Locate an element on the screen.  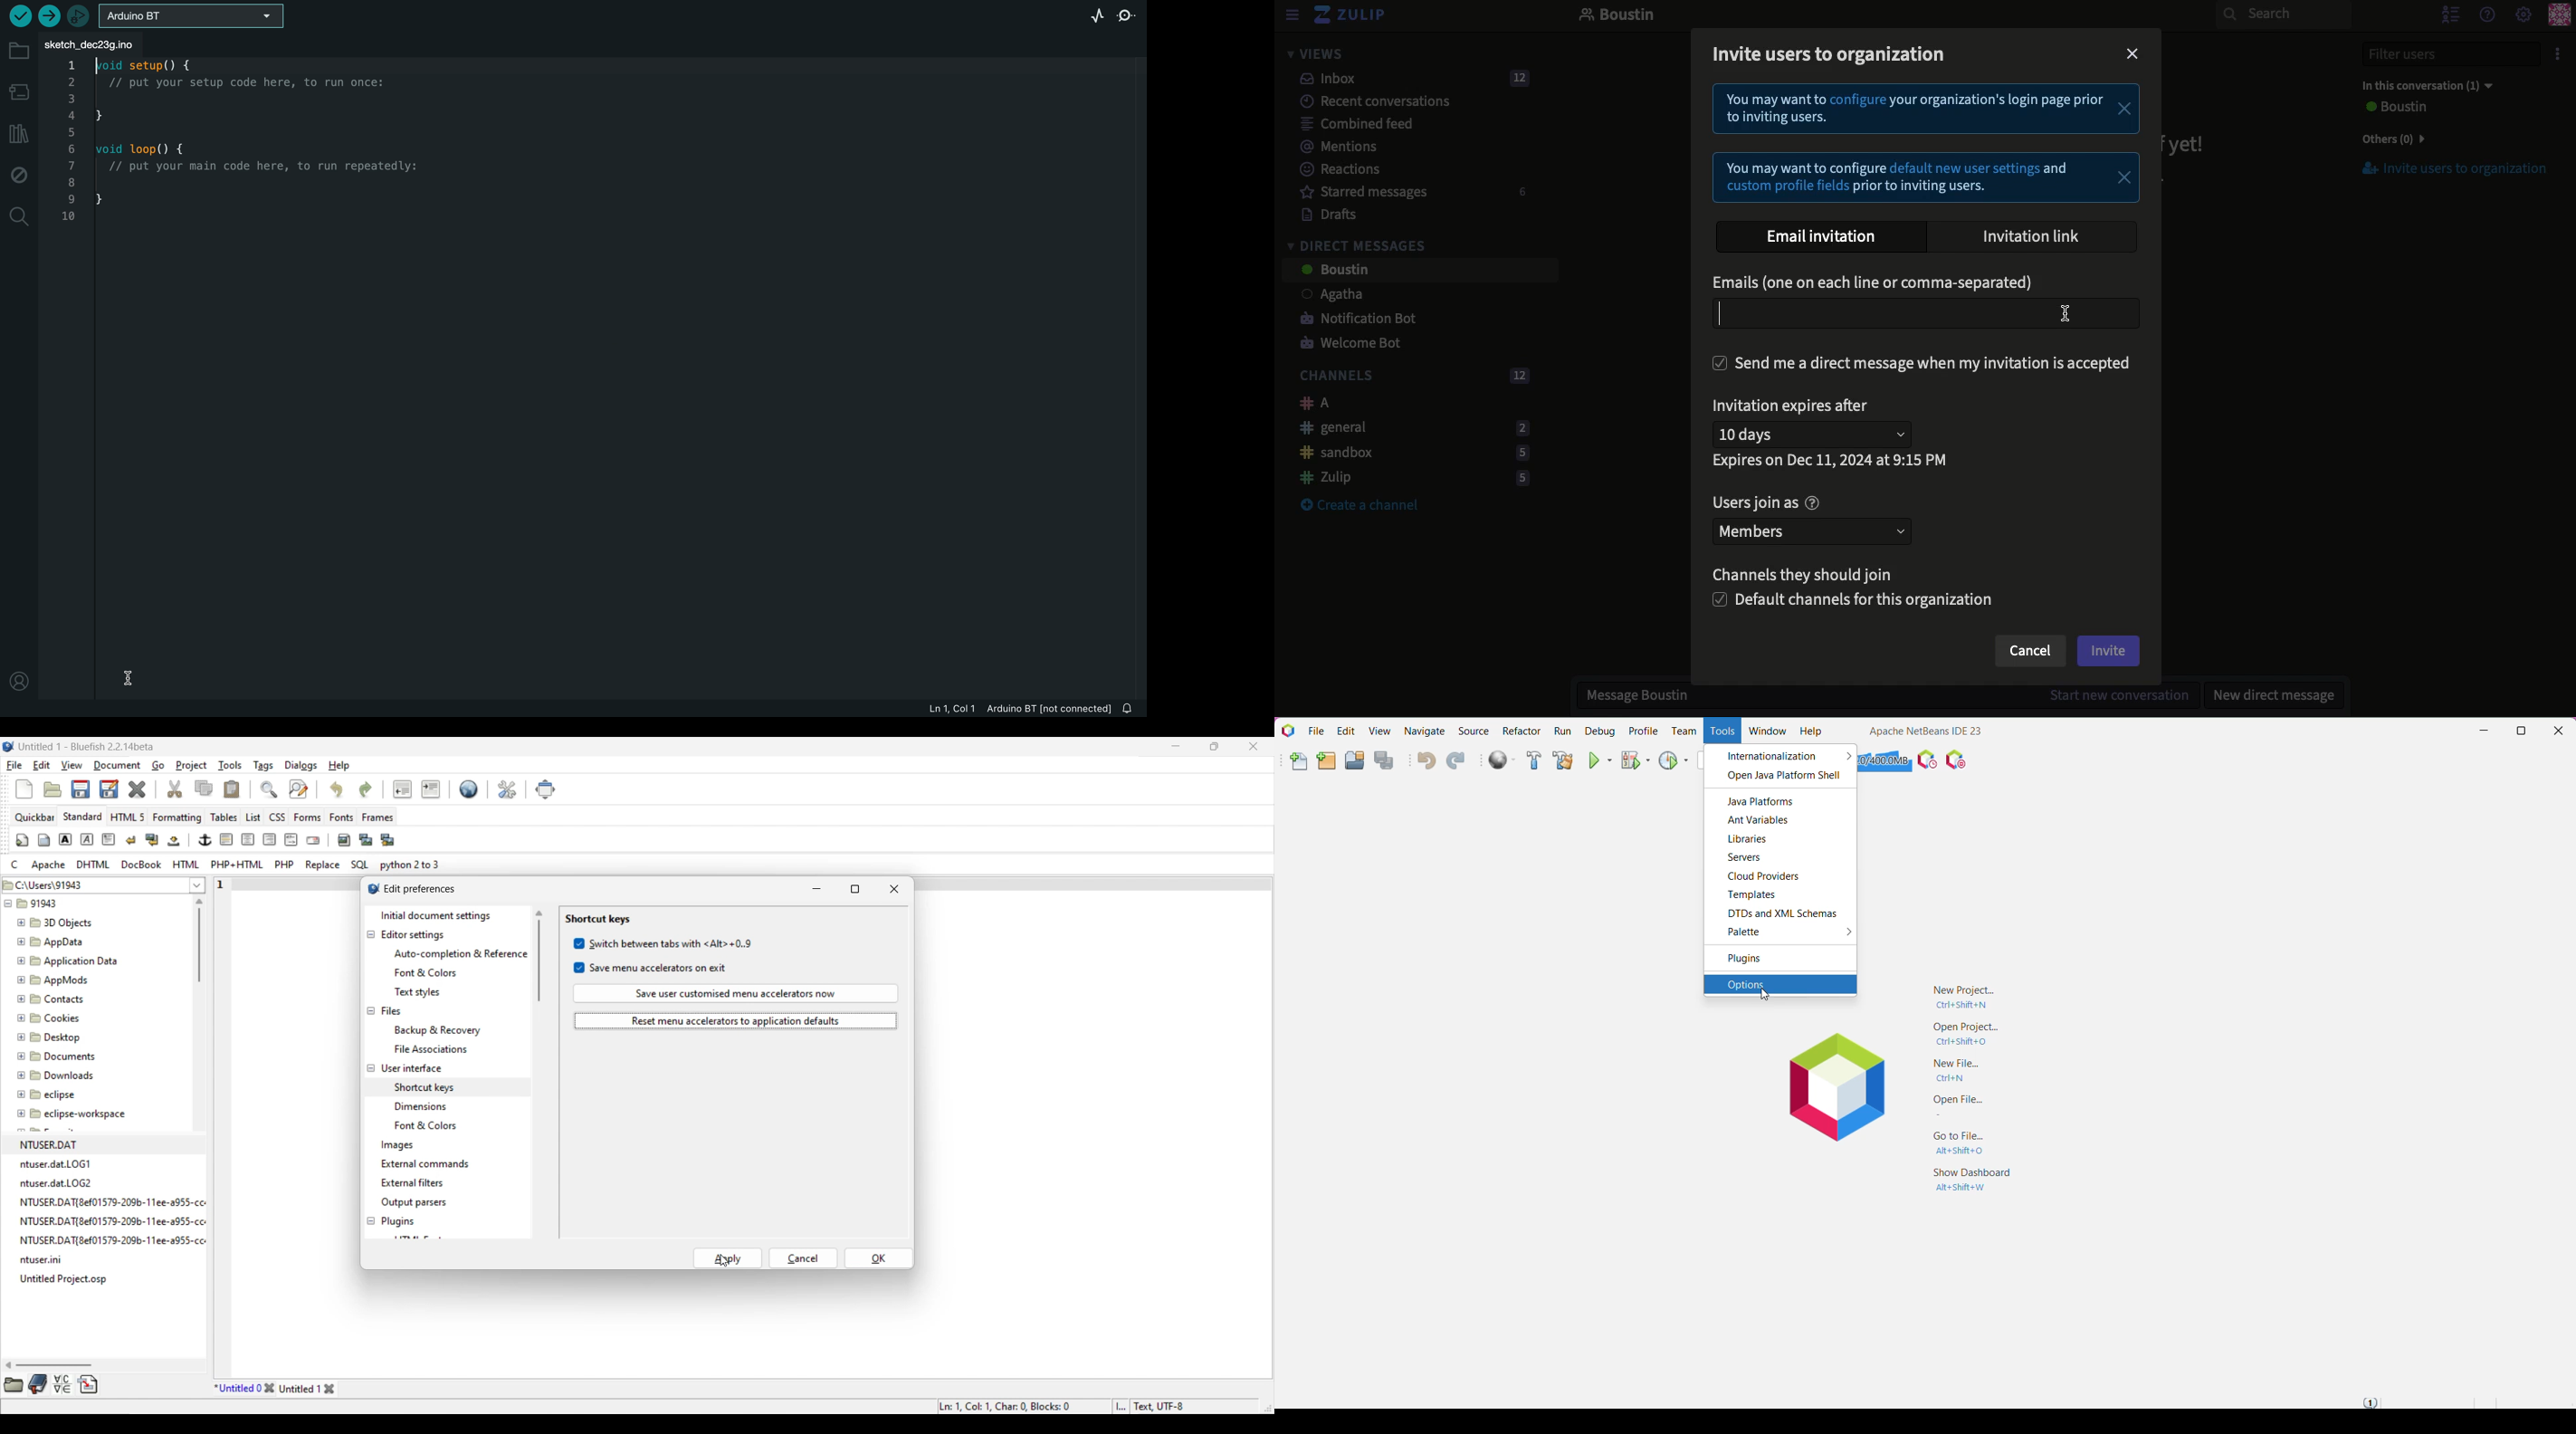
Cut is located at coordinates (175, 789).